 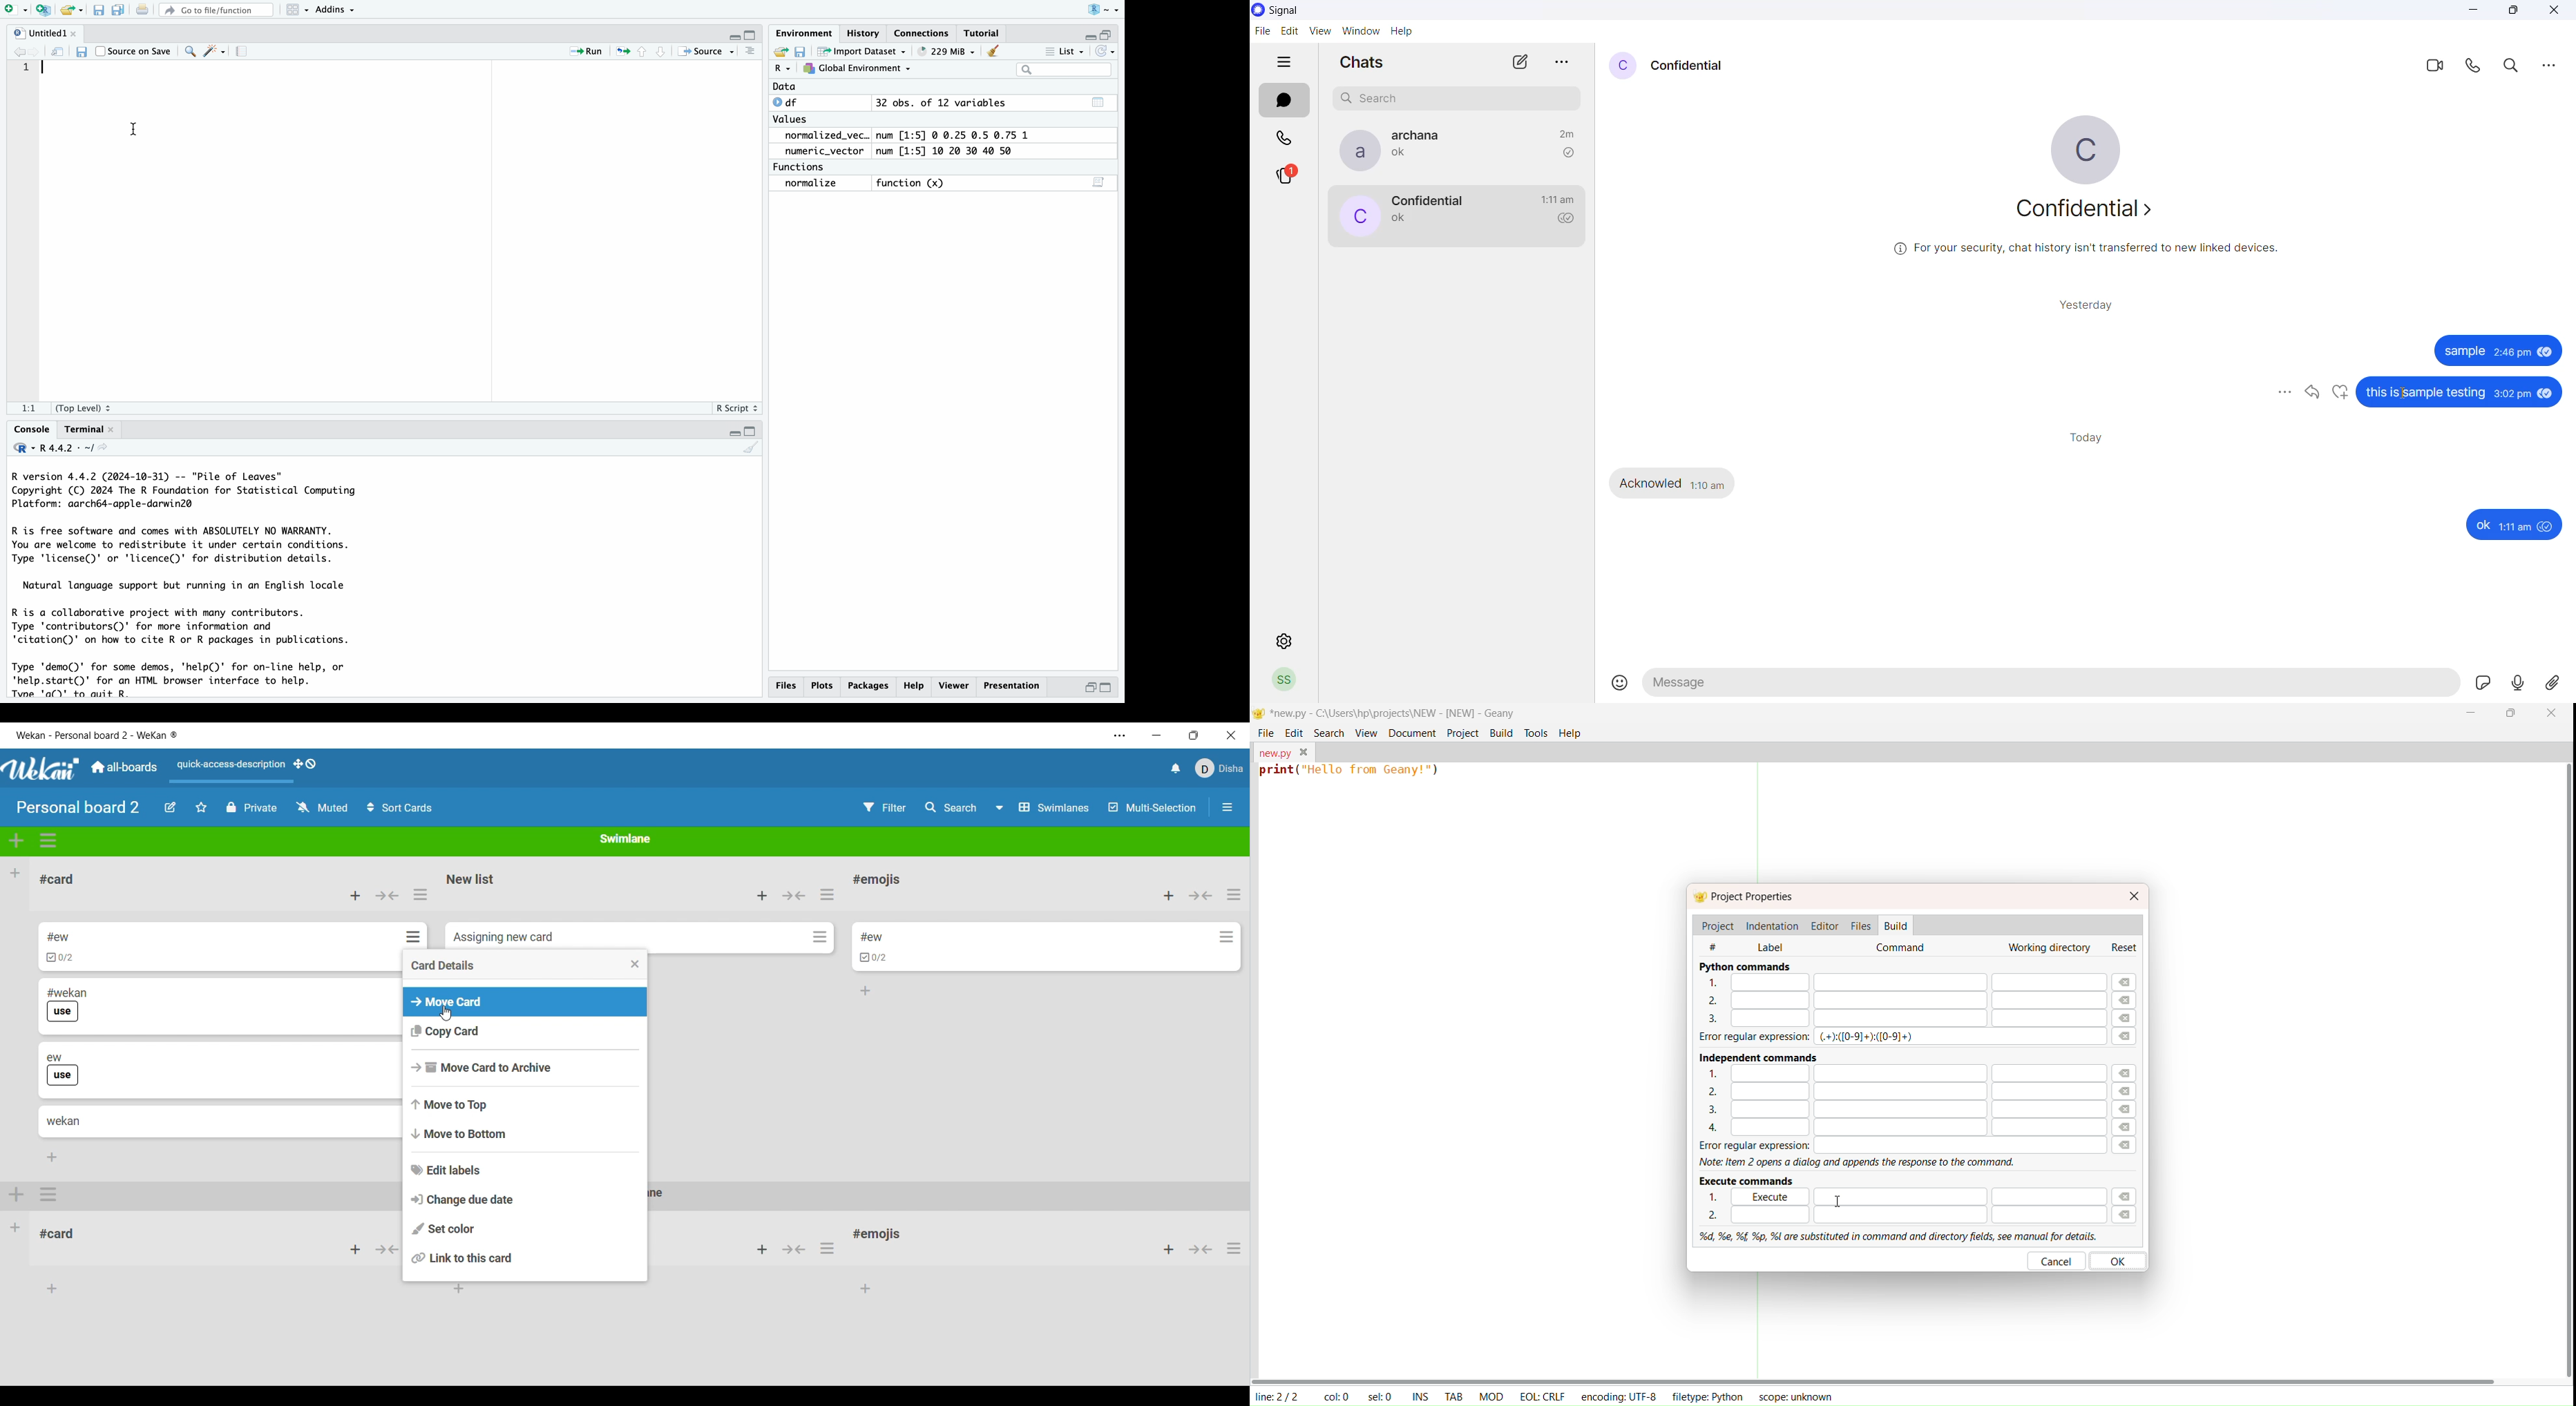 I want to click on List actions, so click(x=827, y=894).